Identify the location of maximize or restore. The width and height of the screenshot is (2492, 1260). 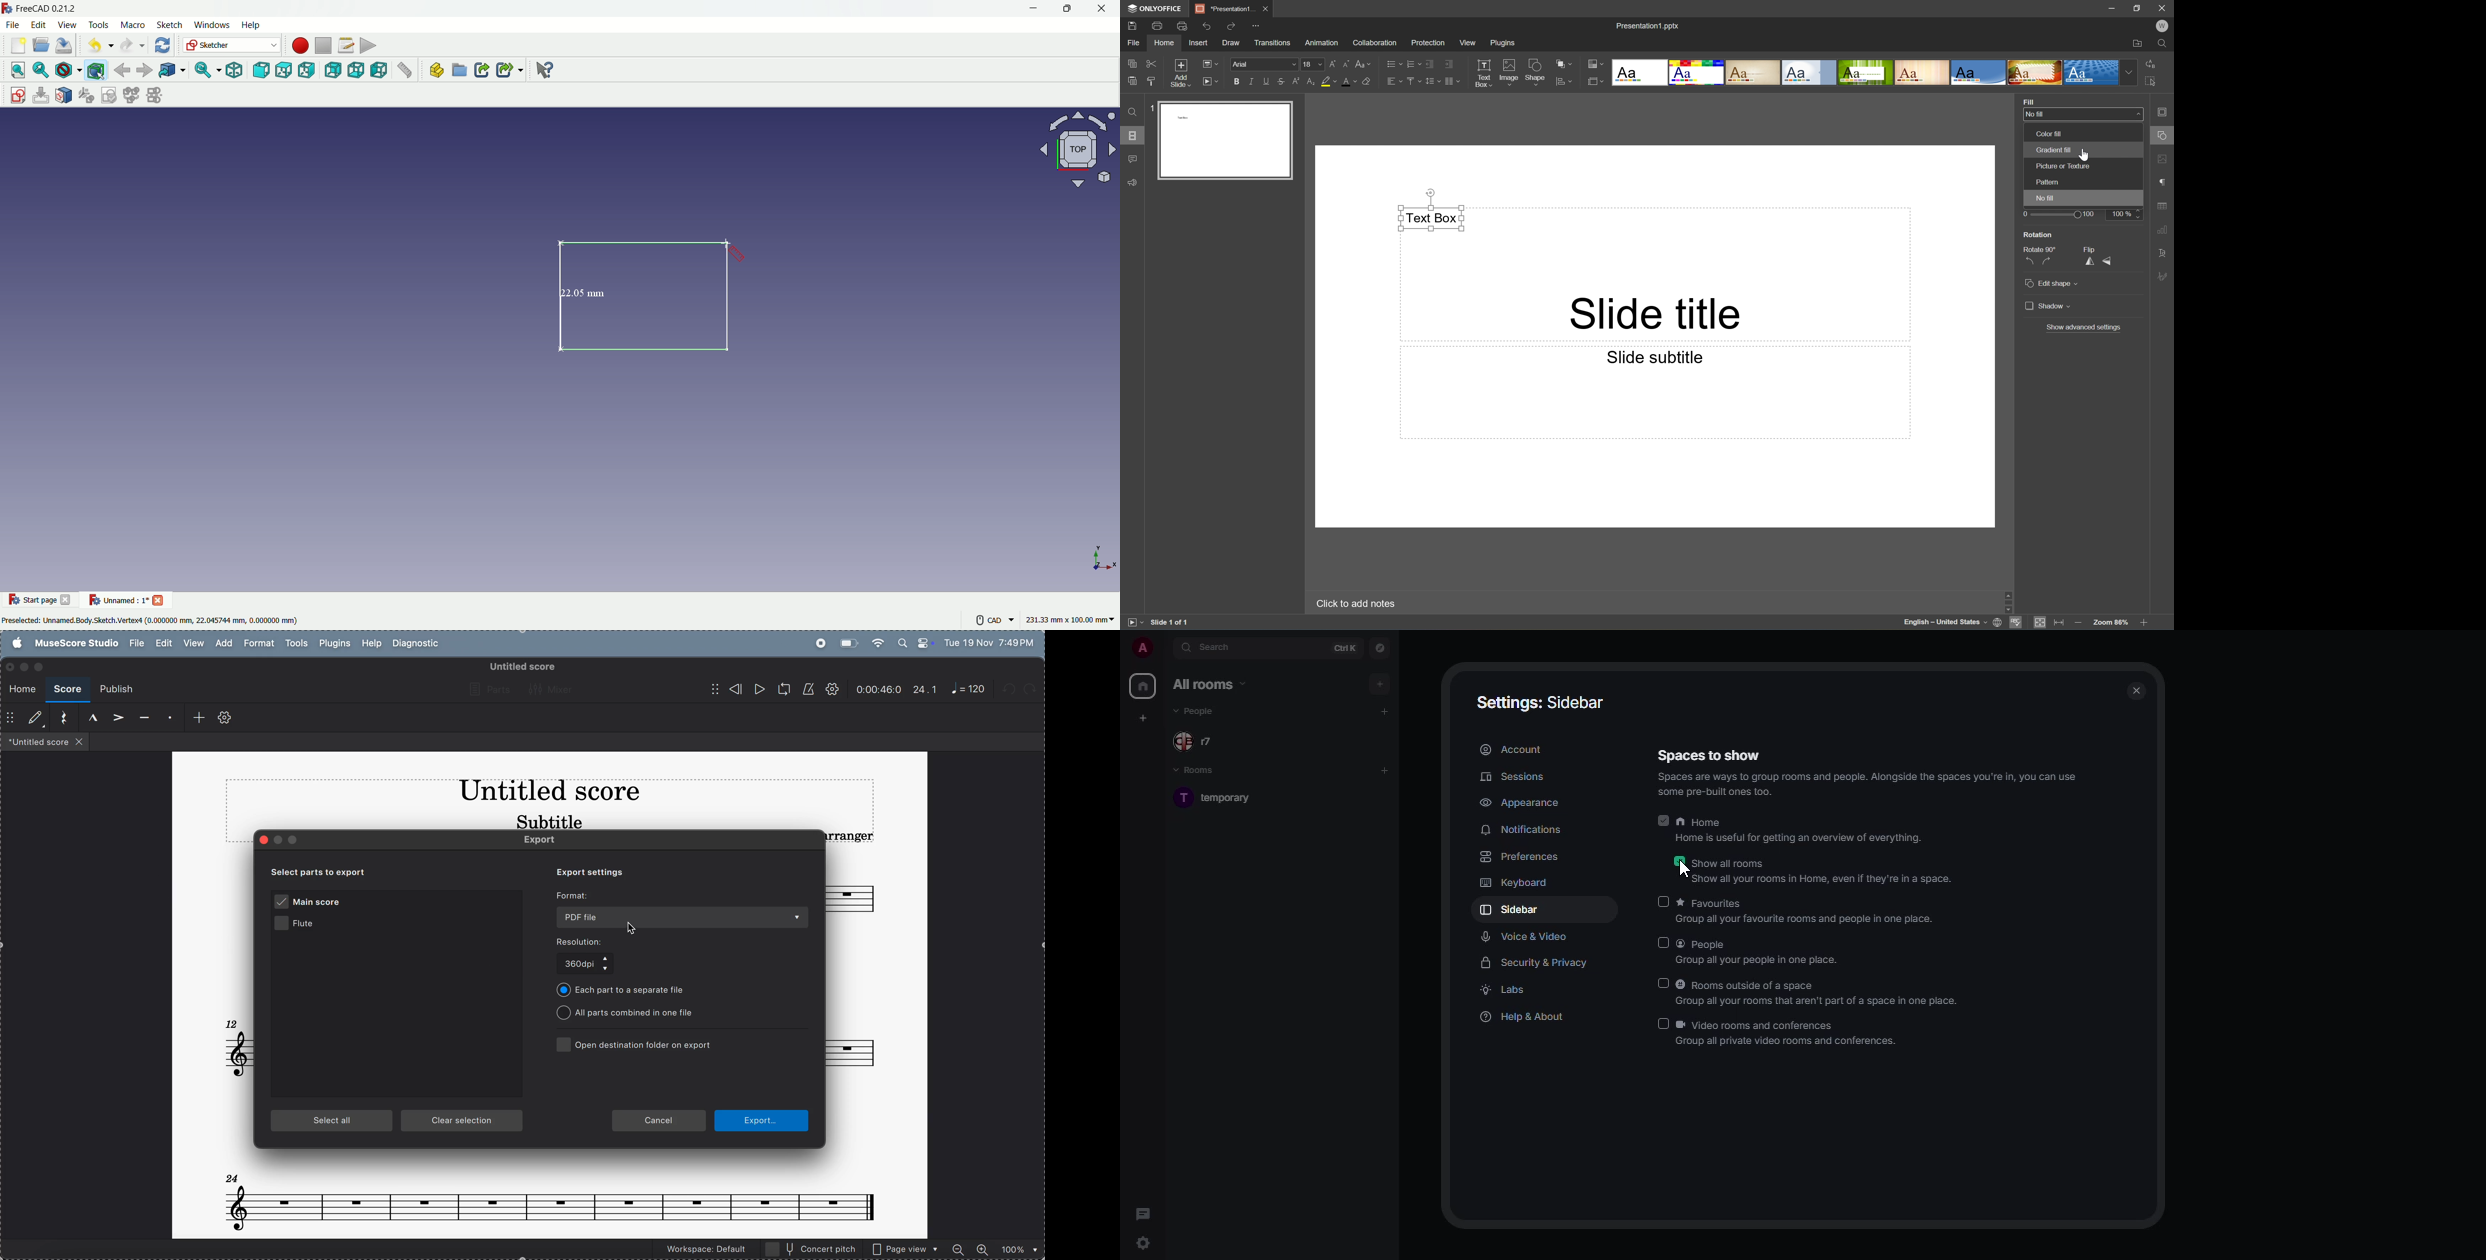
(1069, 9).